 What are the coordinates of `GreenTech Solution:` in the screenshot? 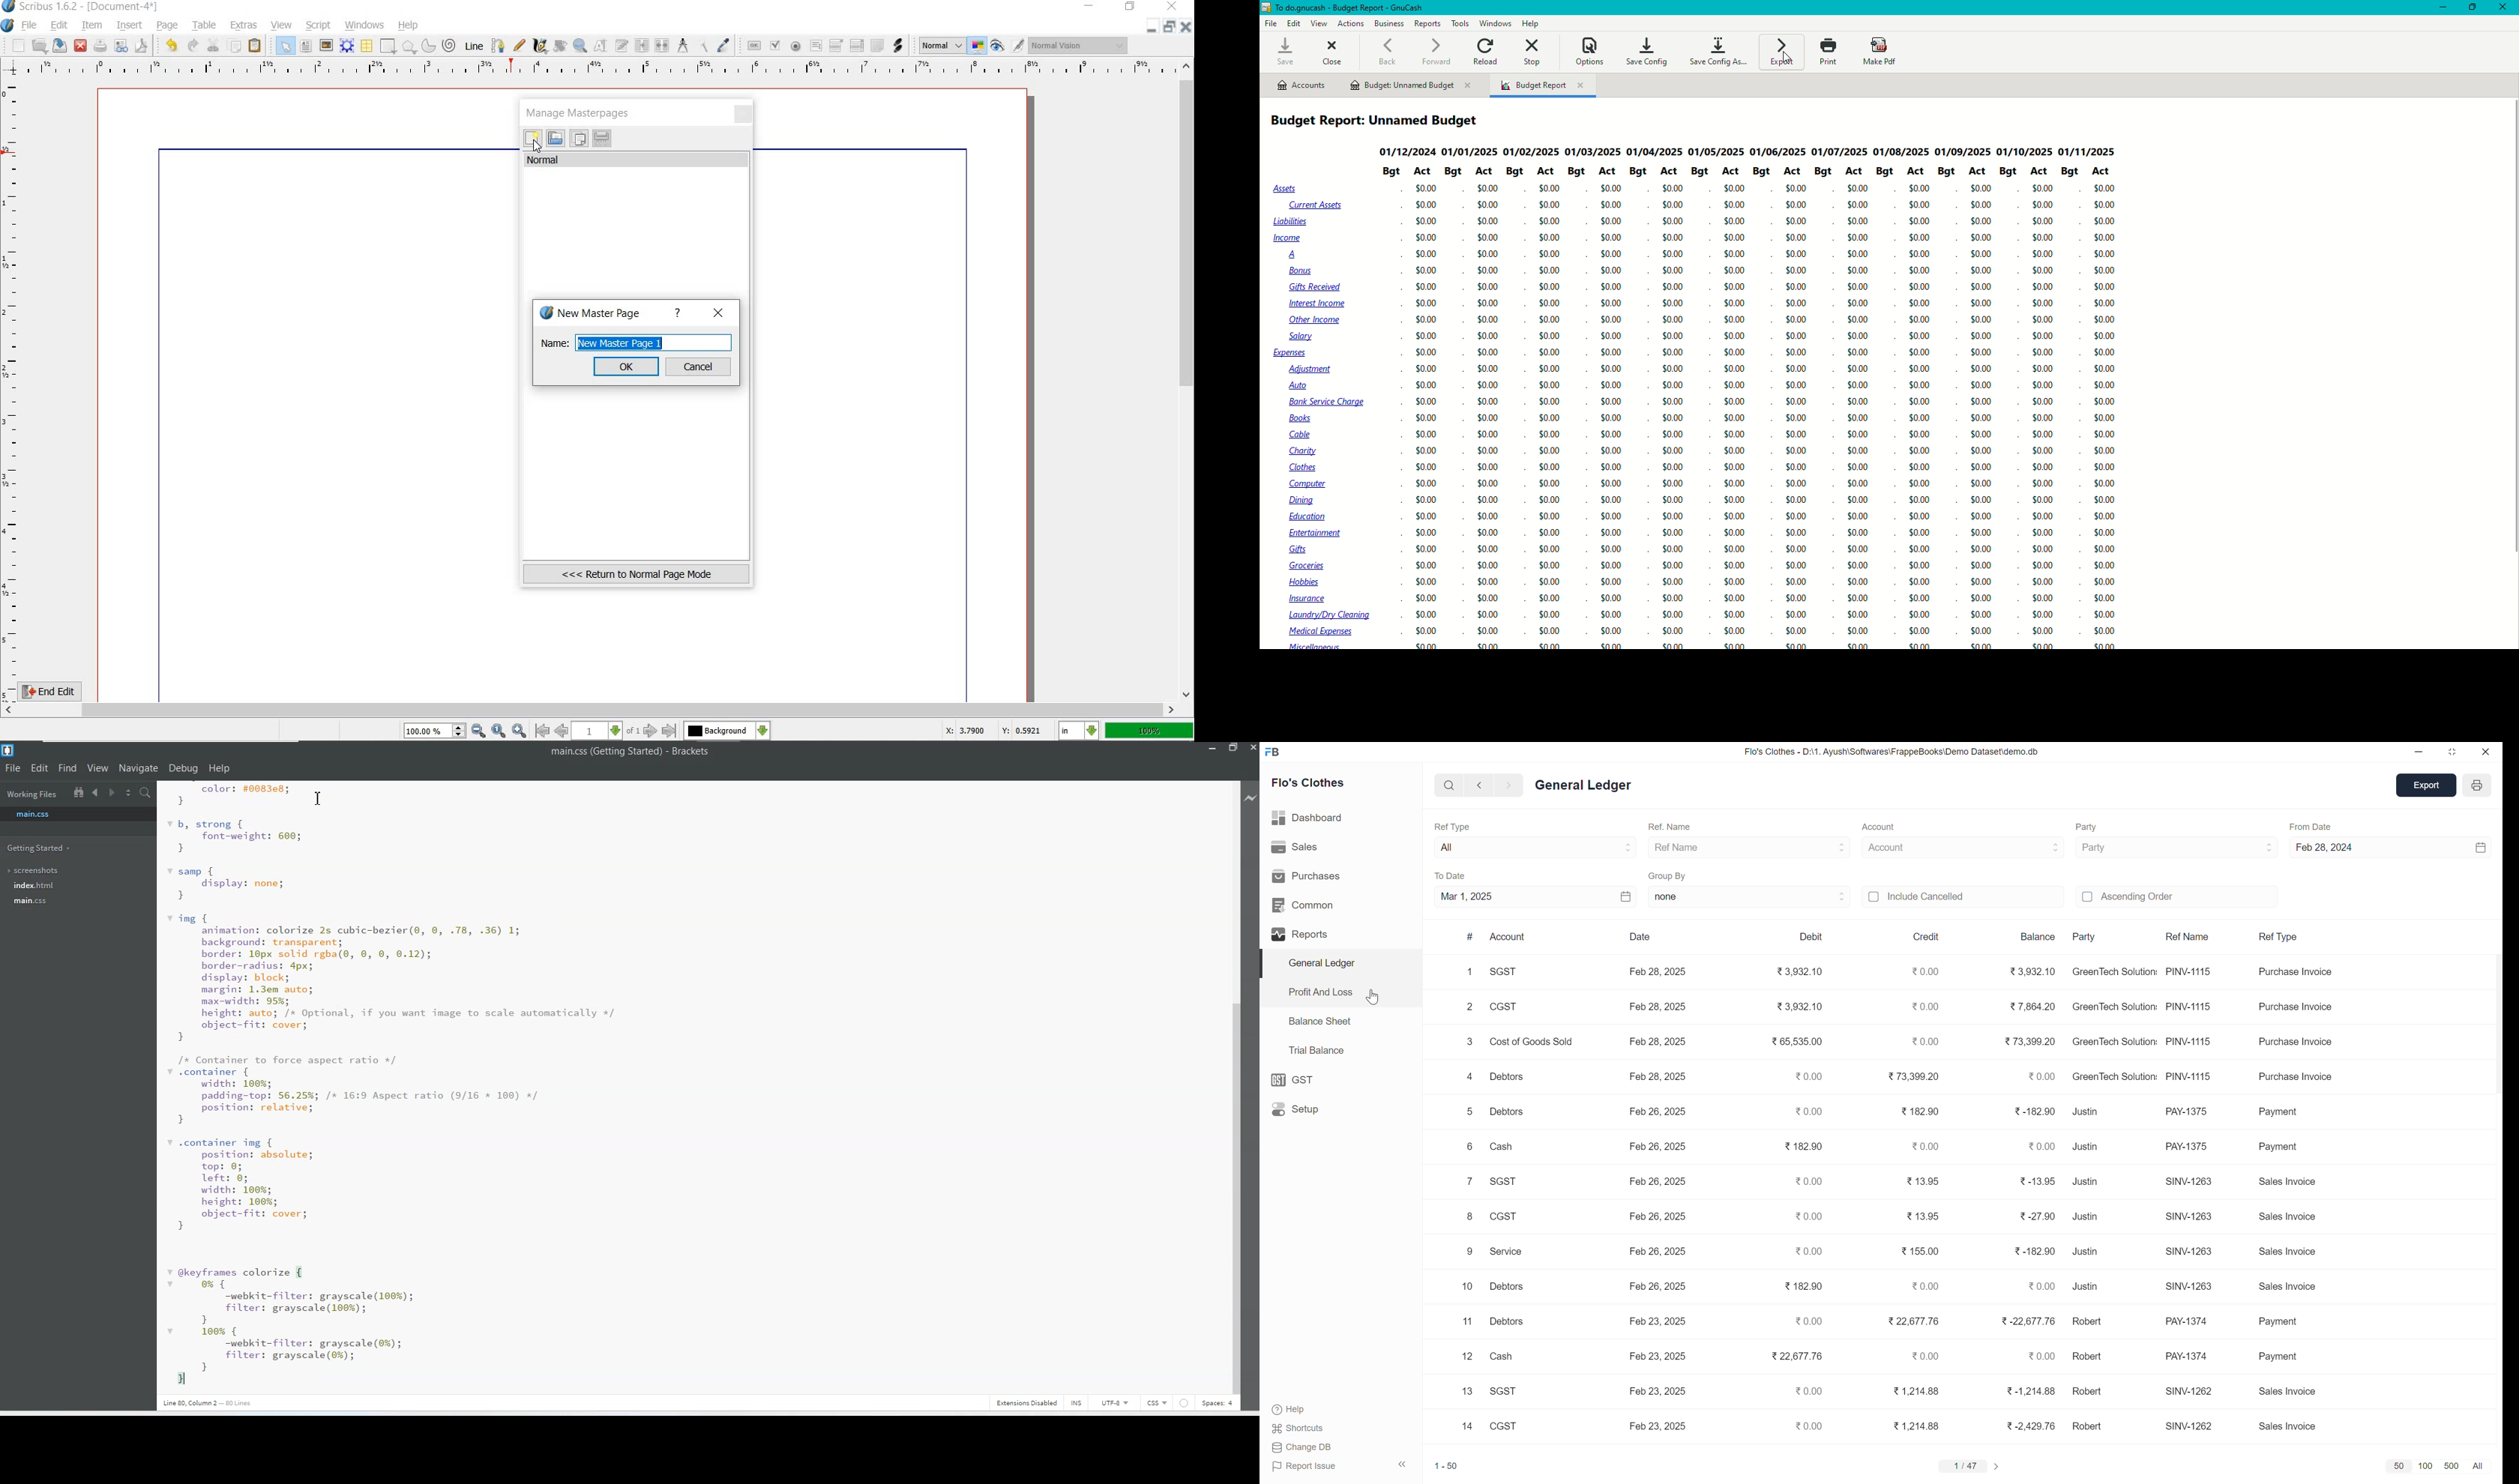 It's located at (2113, 1040).